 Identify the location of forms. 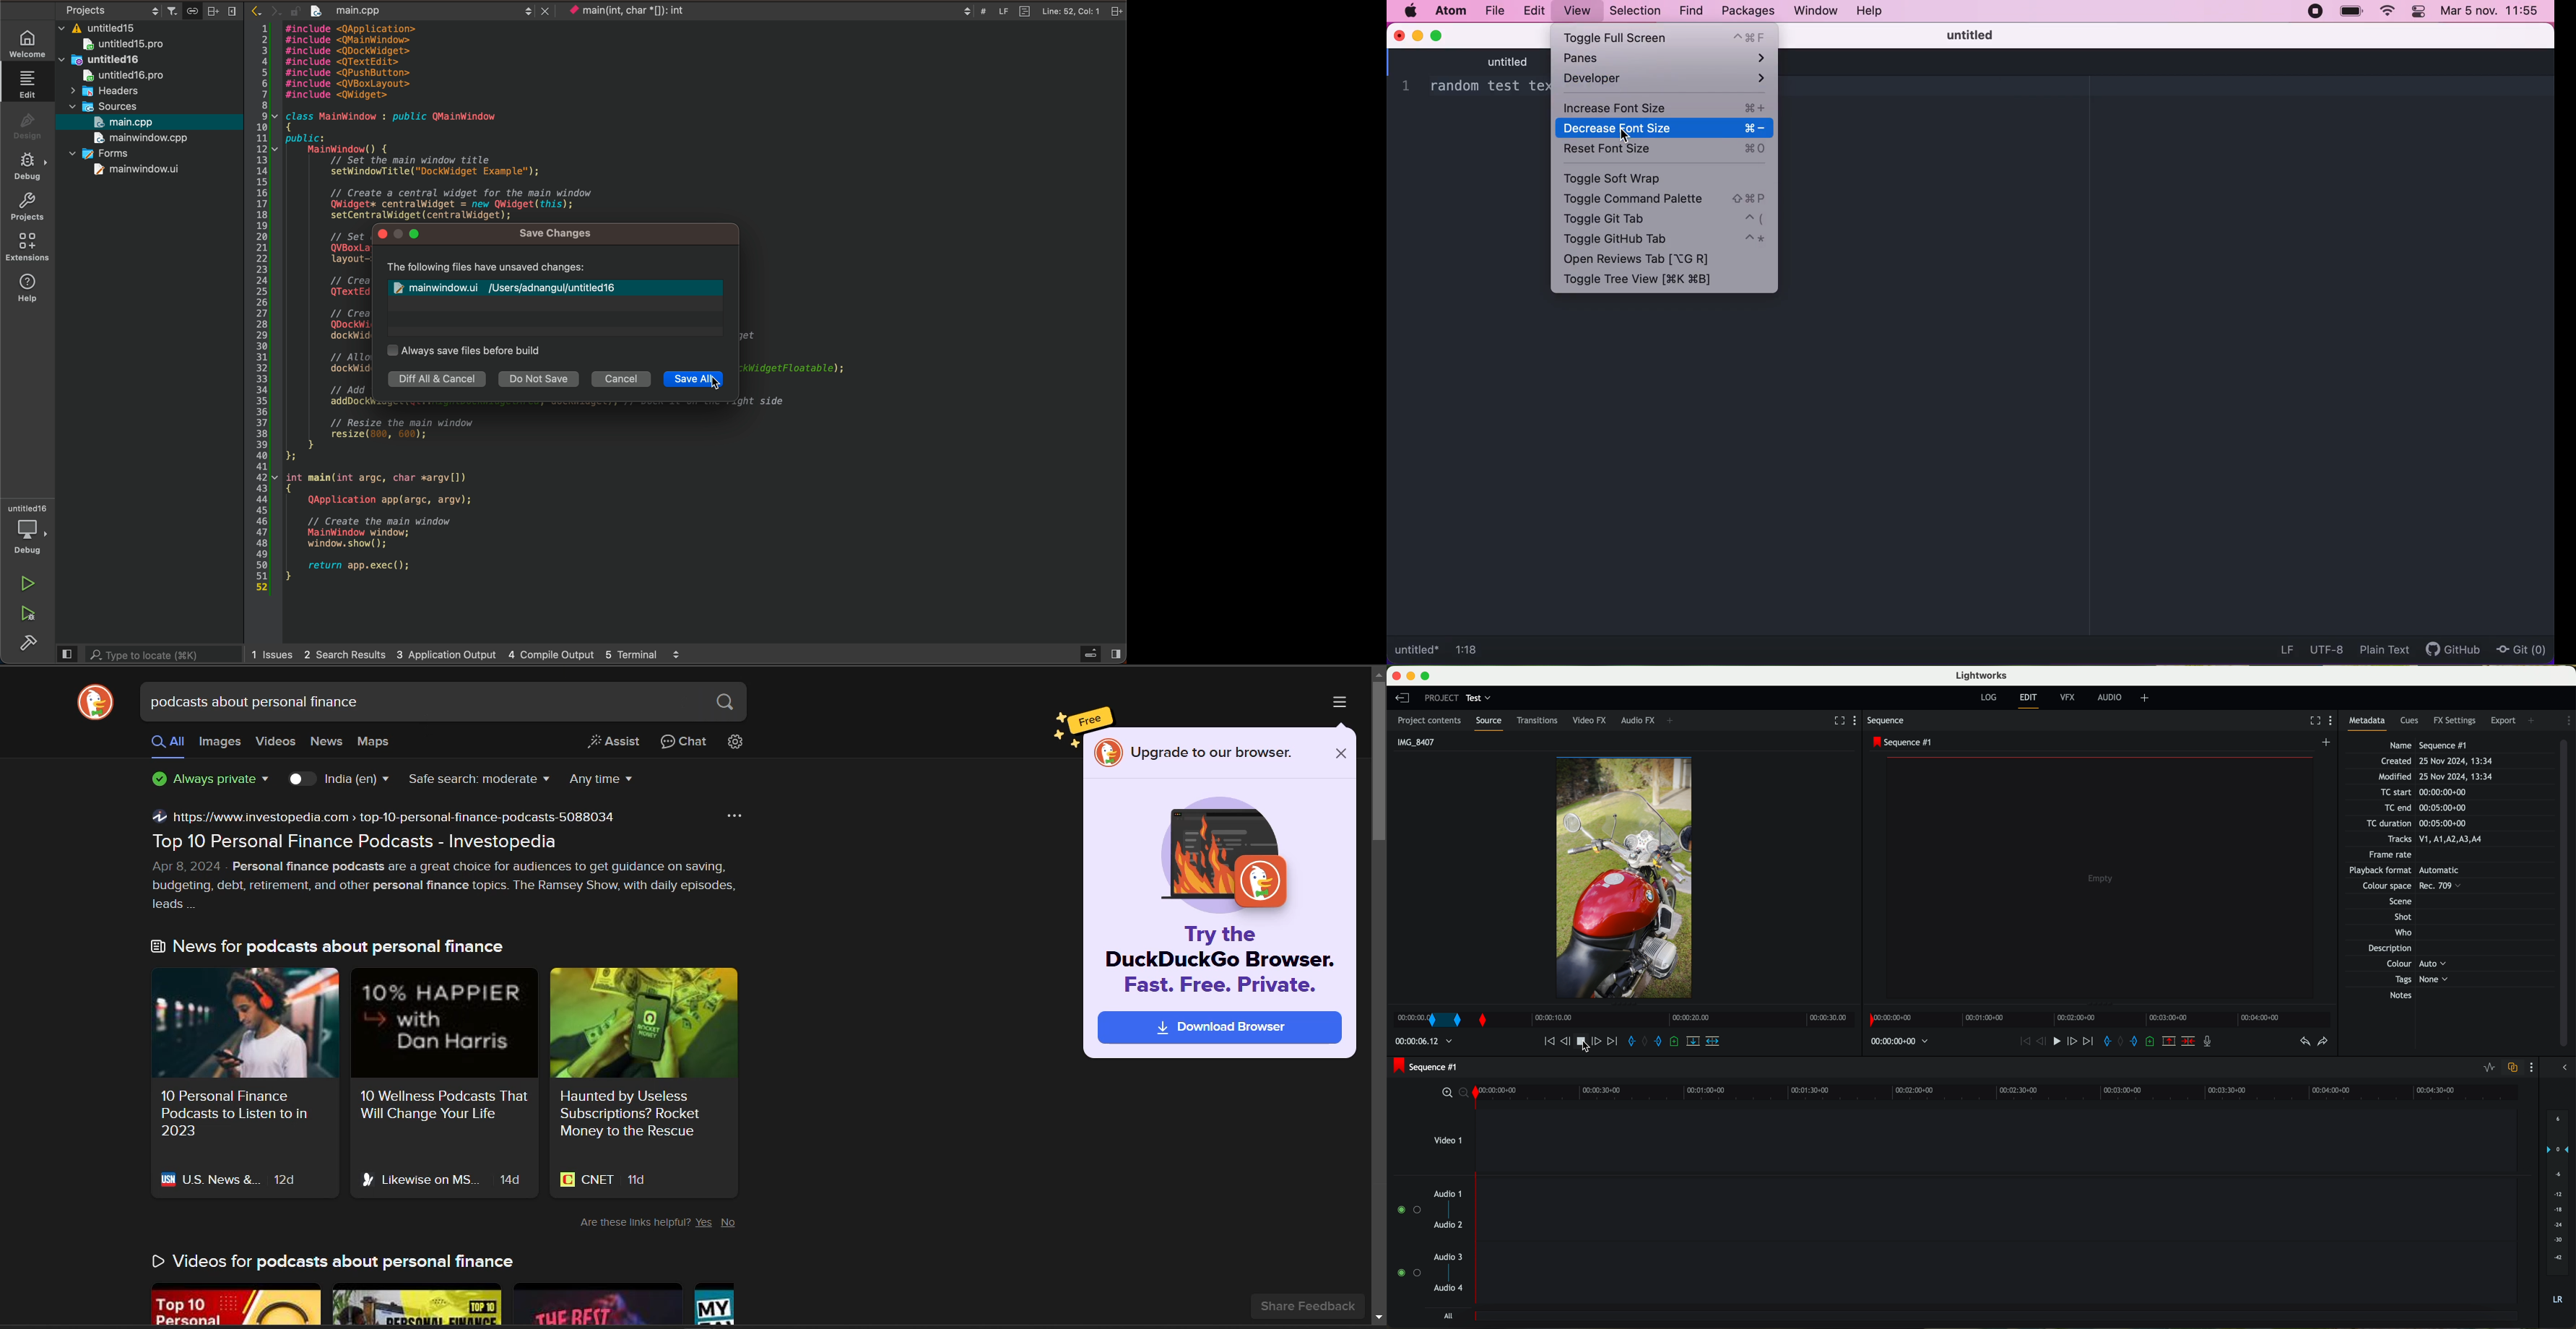
(107, 153).